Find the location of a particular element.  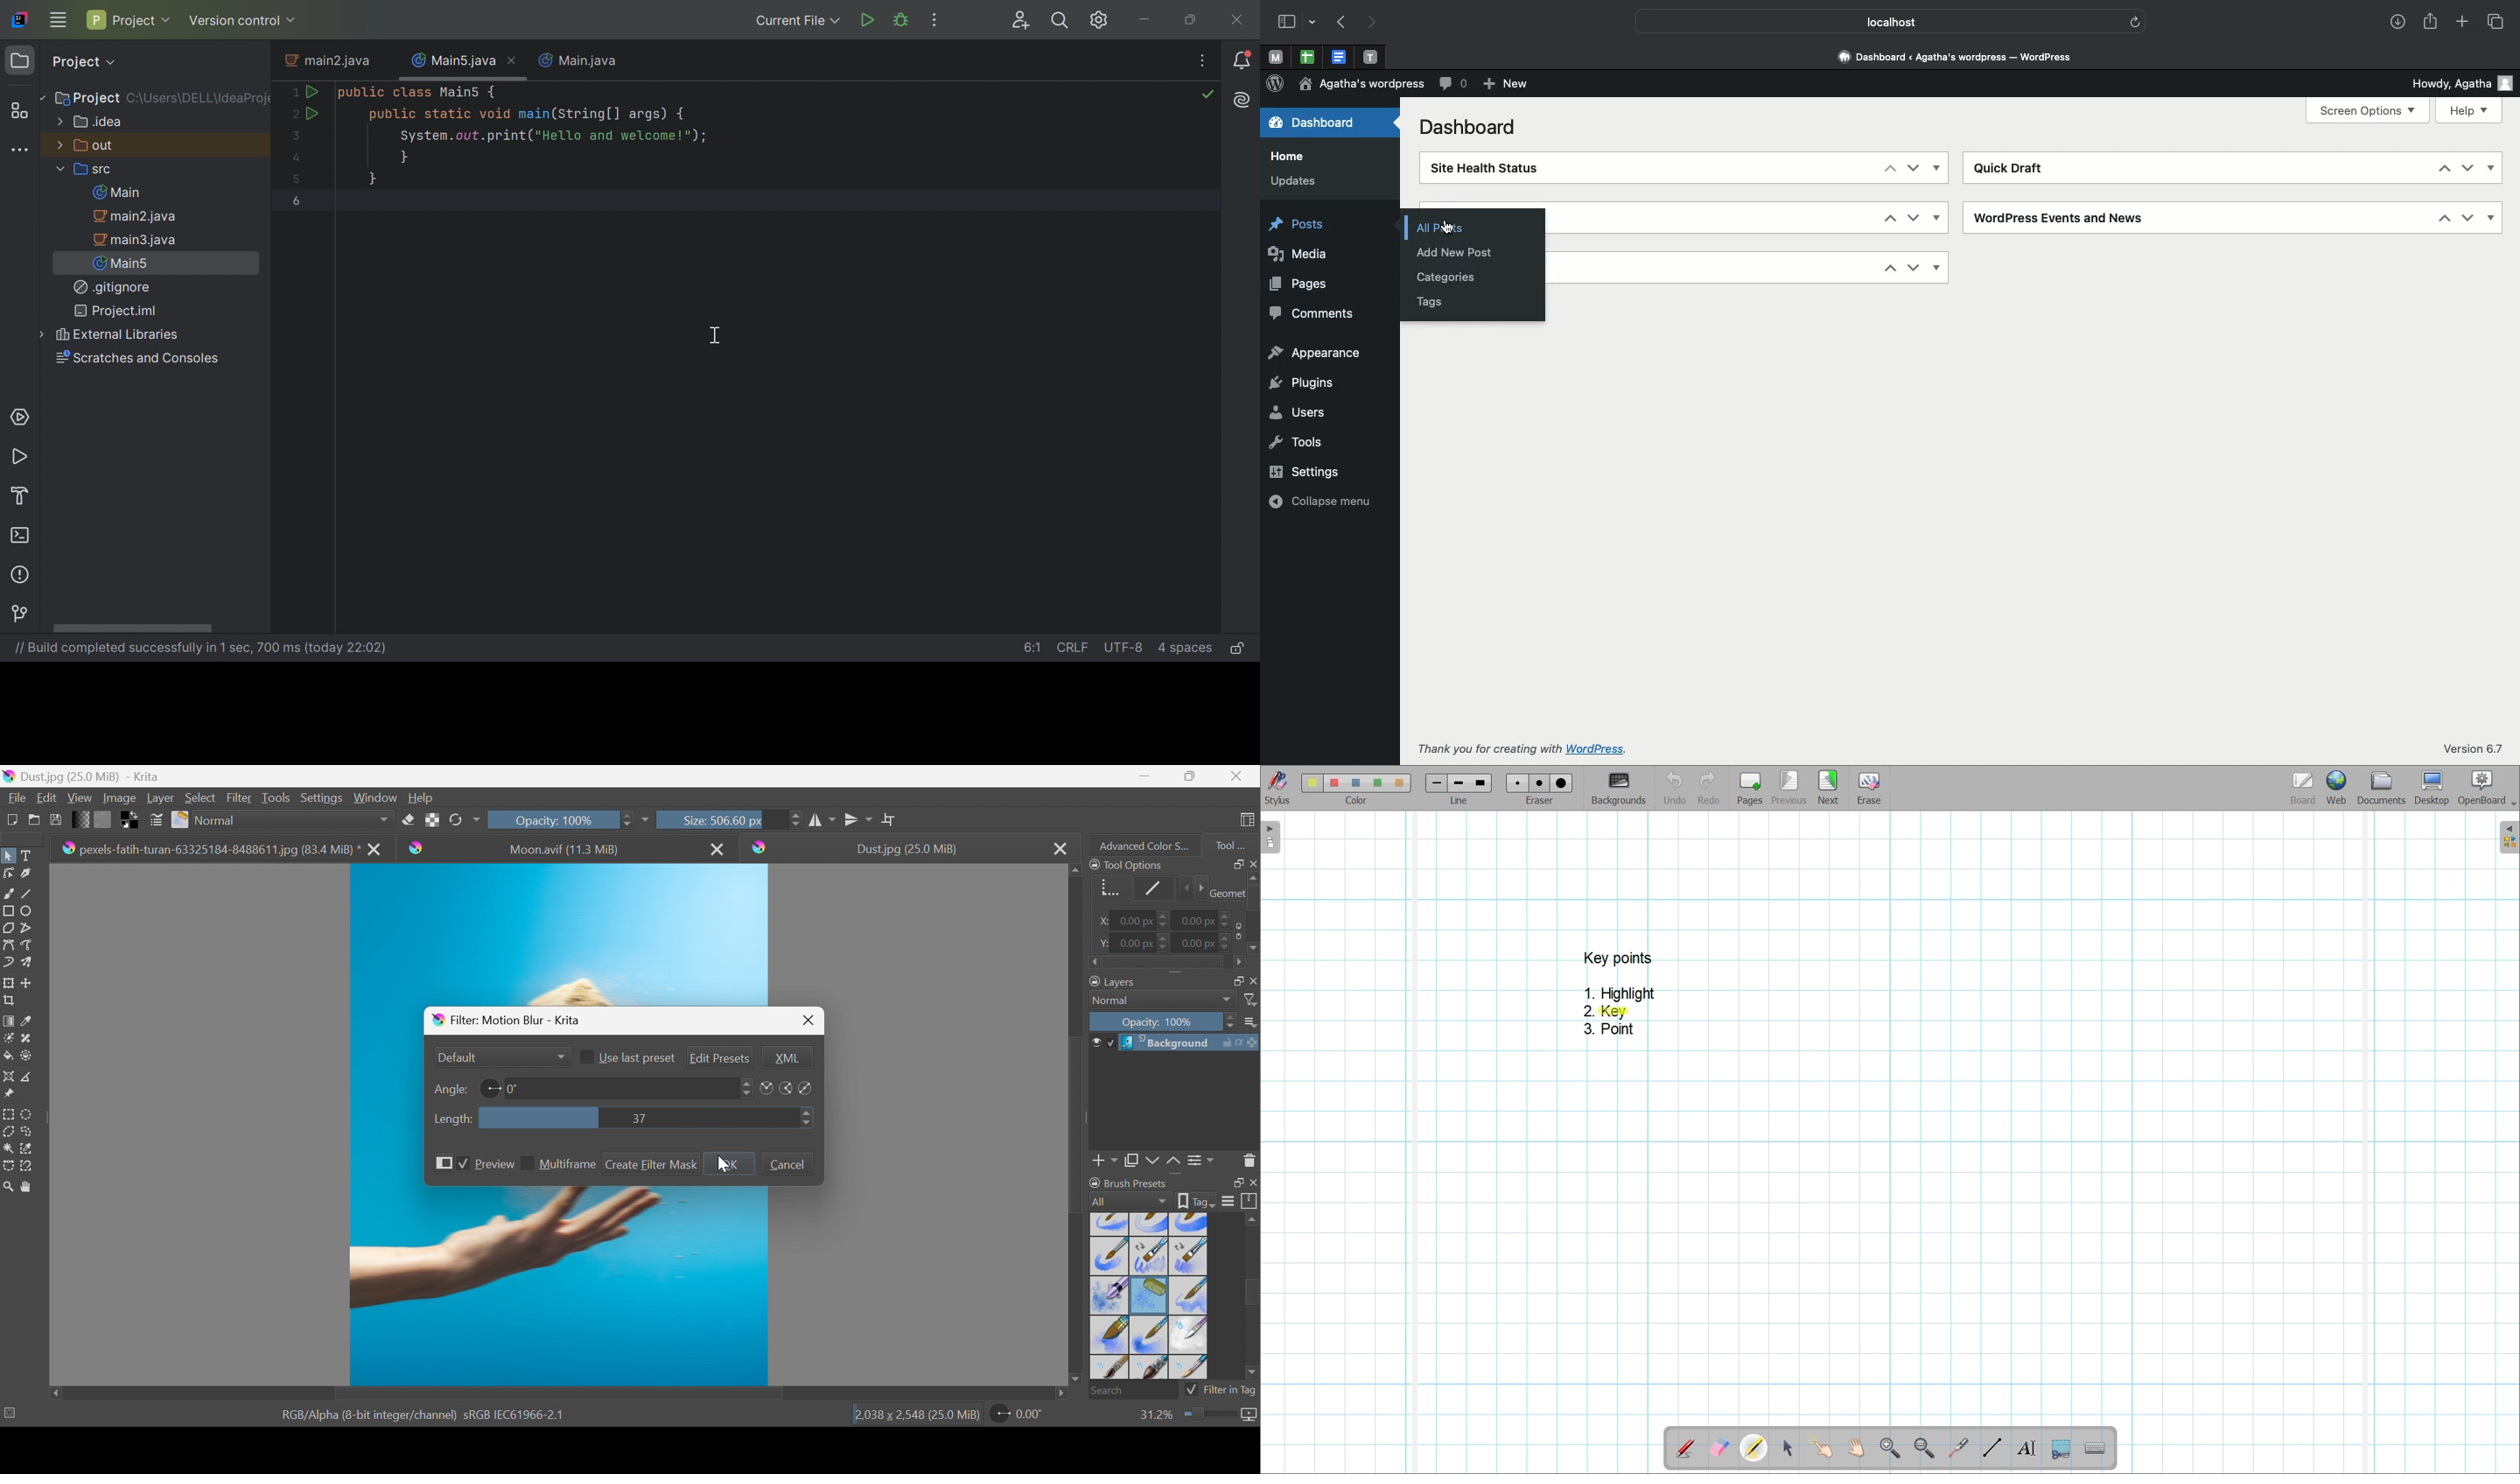

Left sidebar is located at coordinates (1270, 837).